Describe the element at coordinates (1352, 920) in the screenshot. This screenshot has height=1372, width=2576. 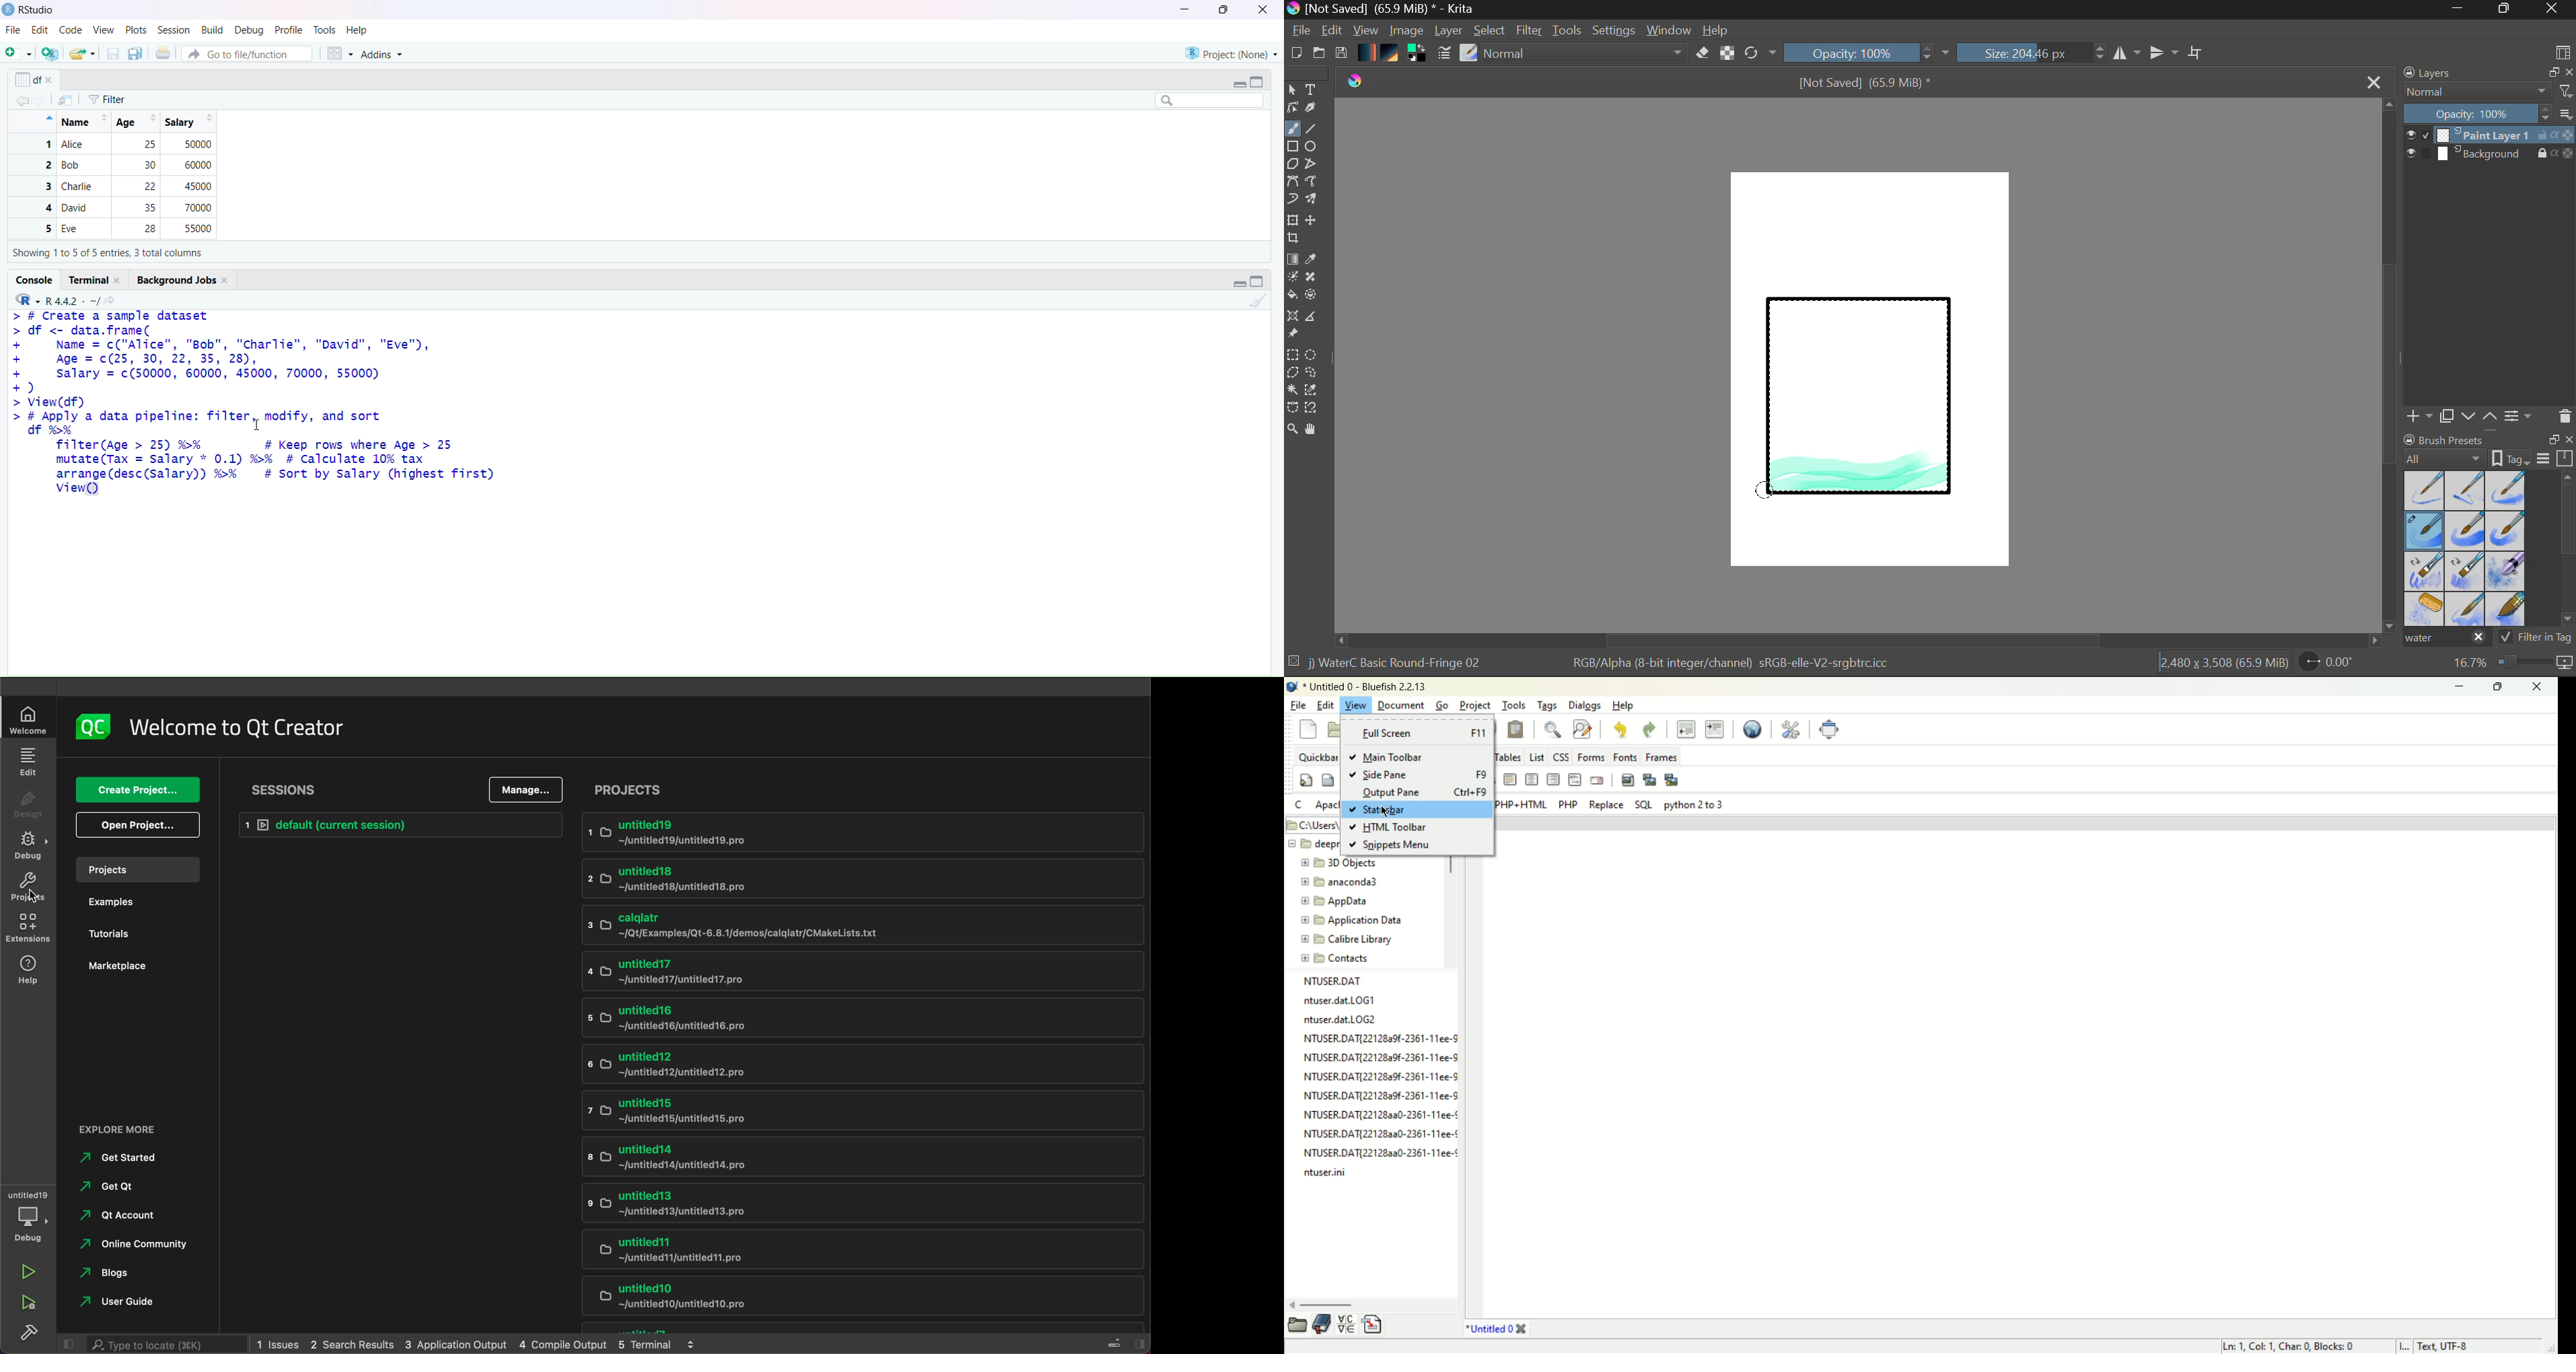
I see `Application Data` at that location.